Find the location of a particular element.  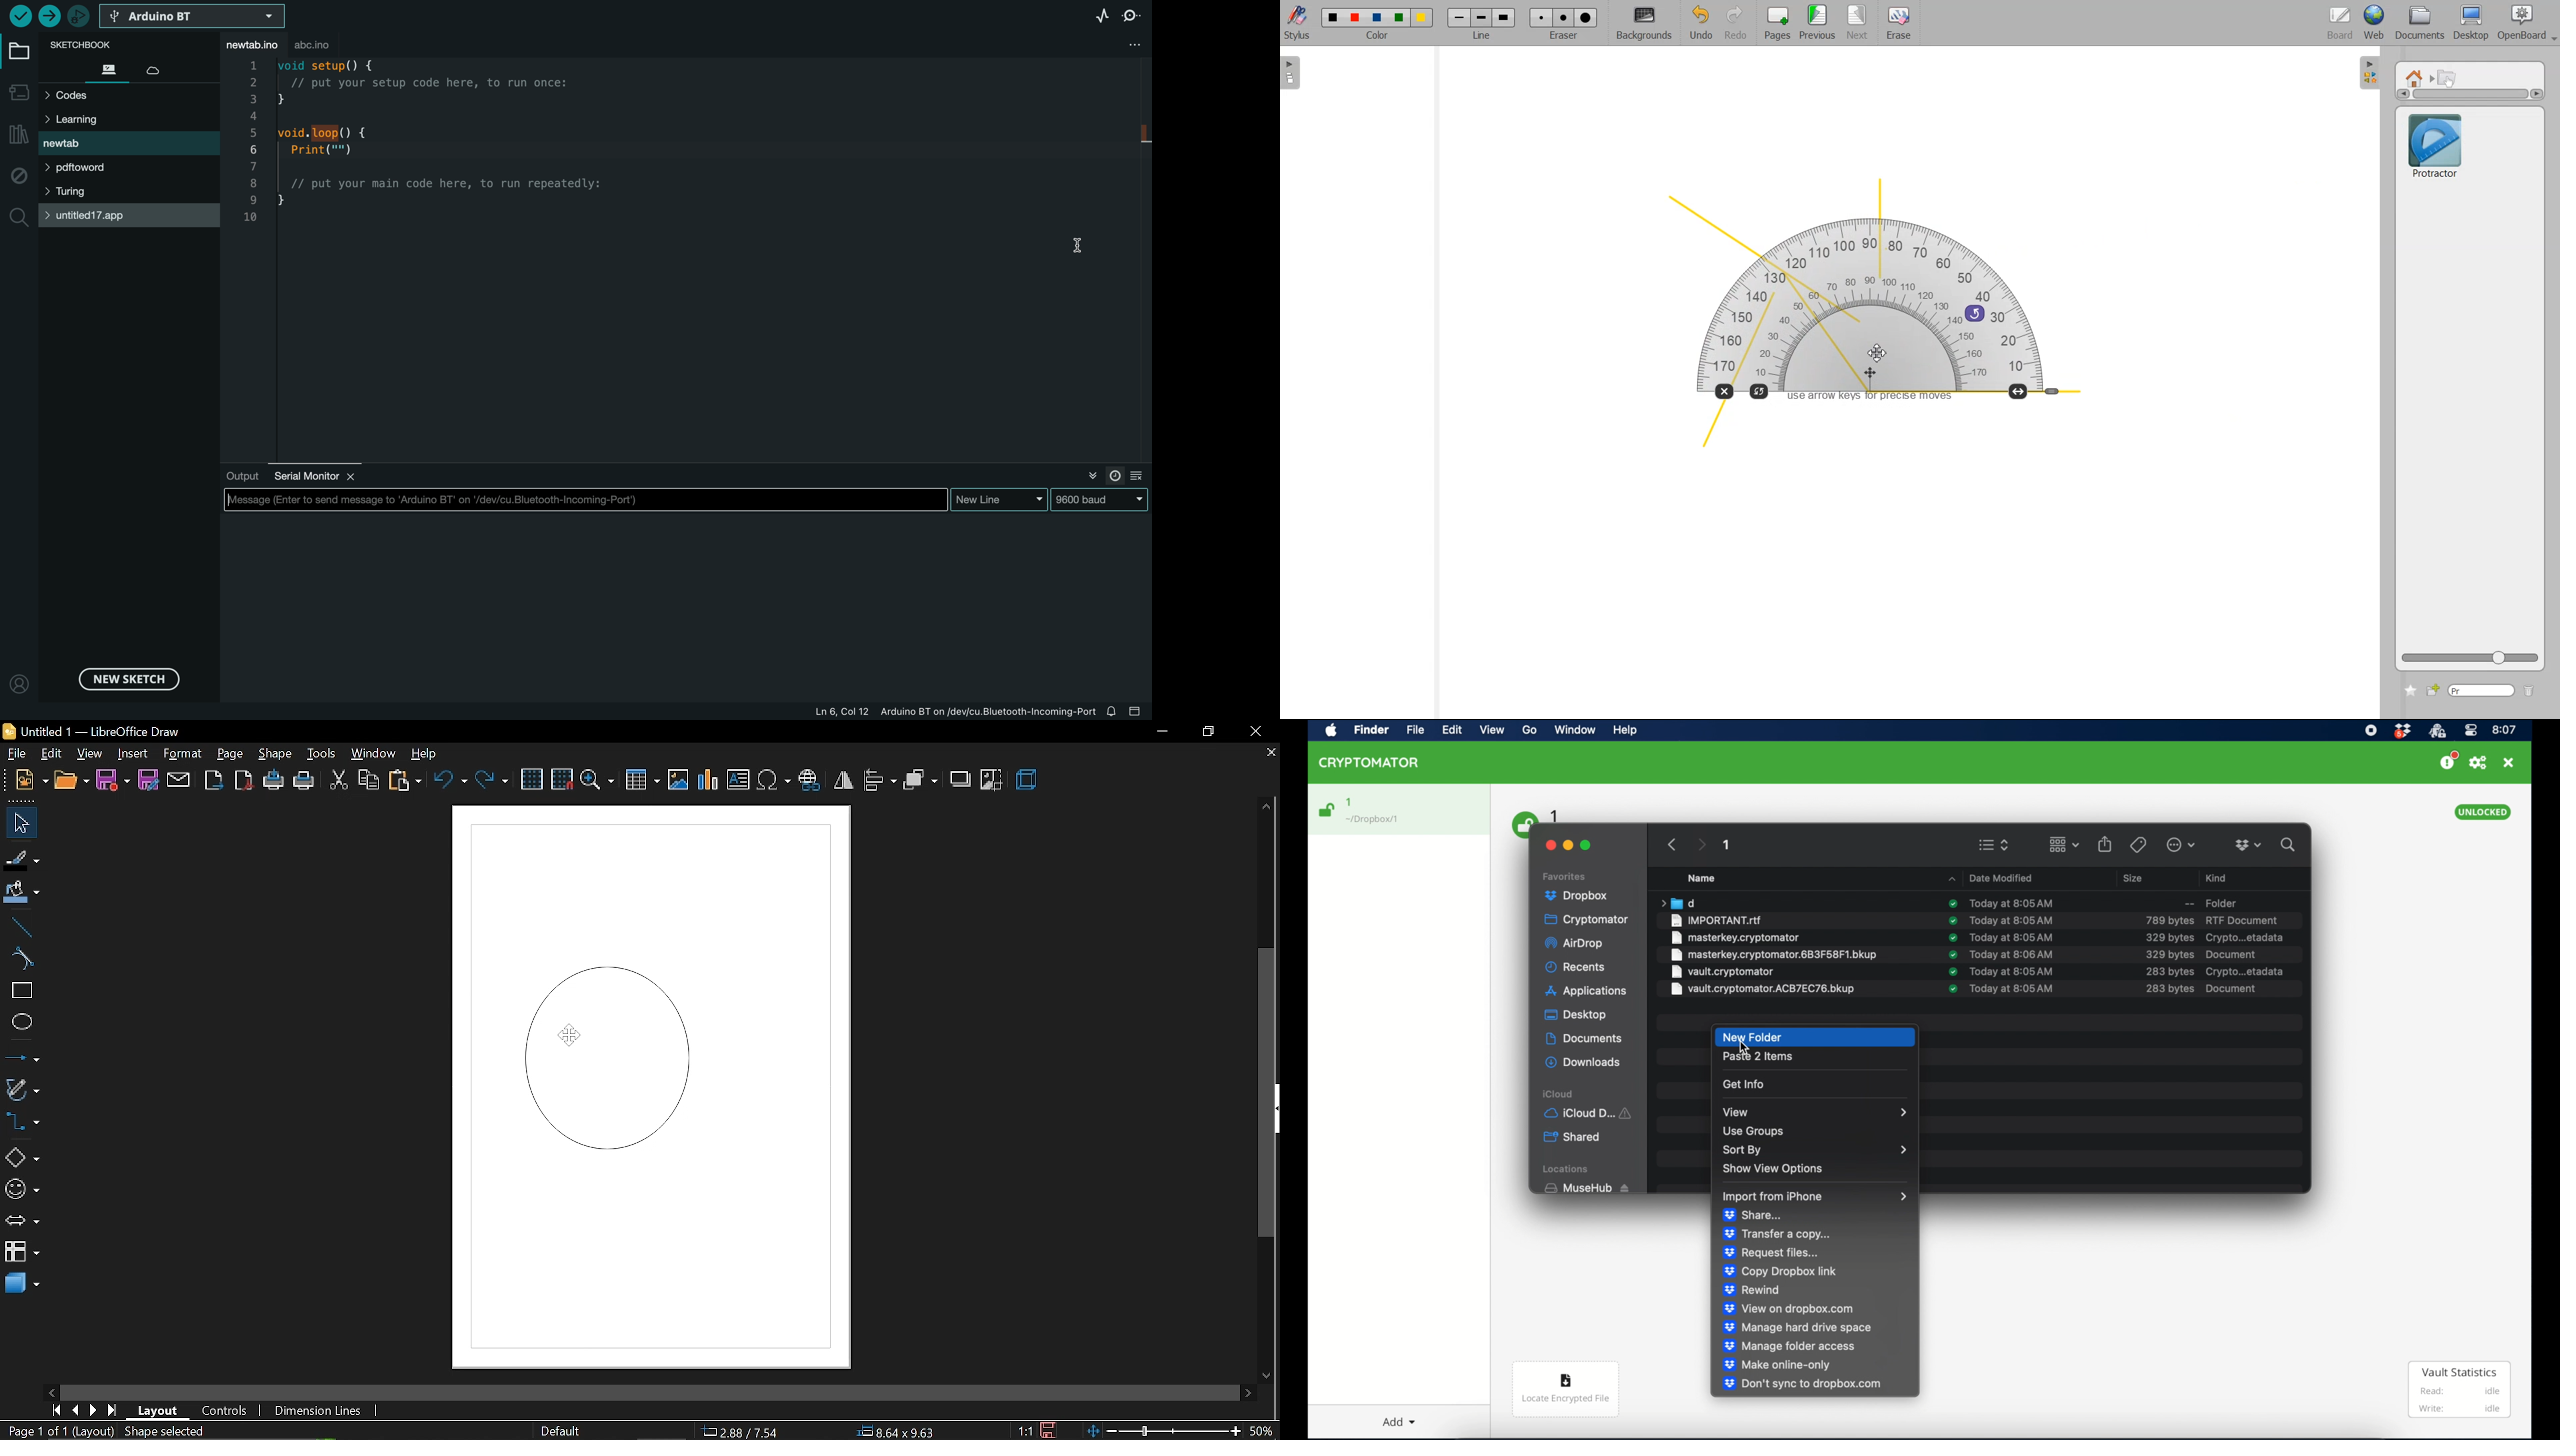

dropbox highlighted is located at coordinates (1581, 896).